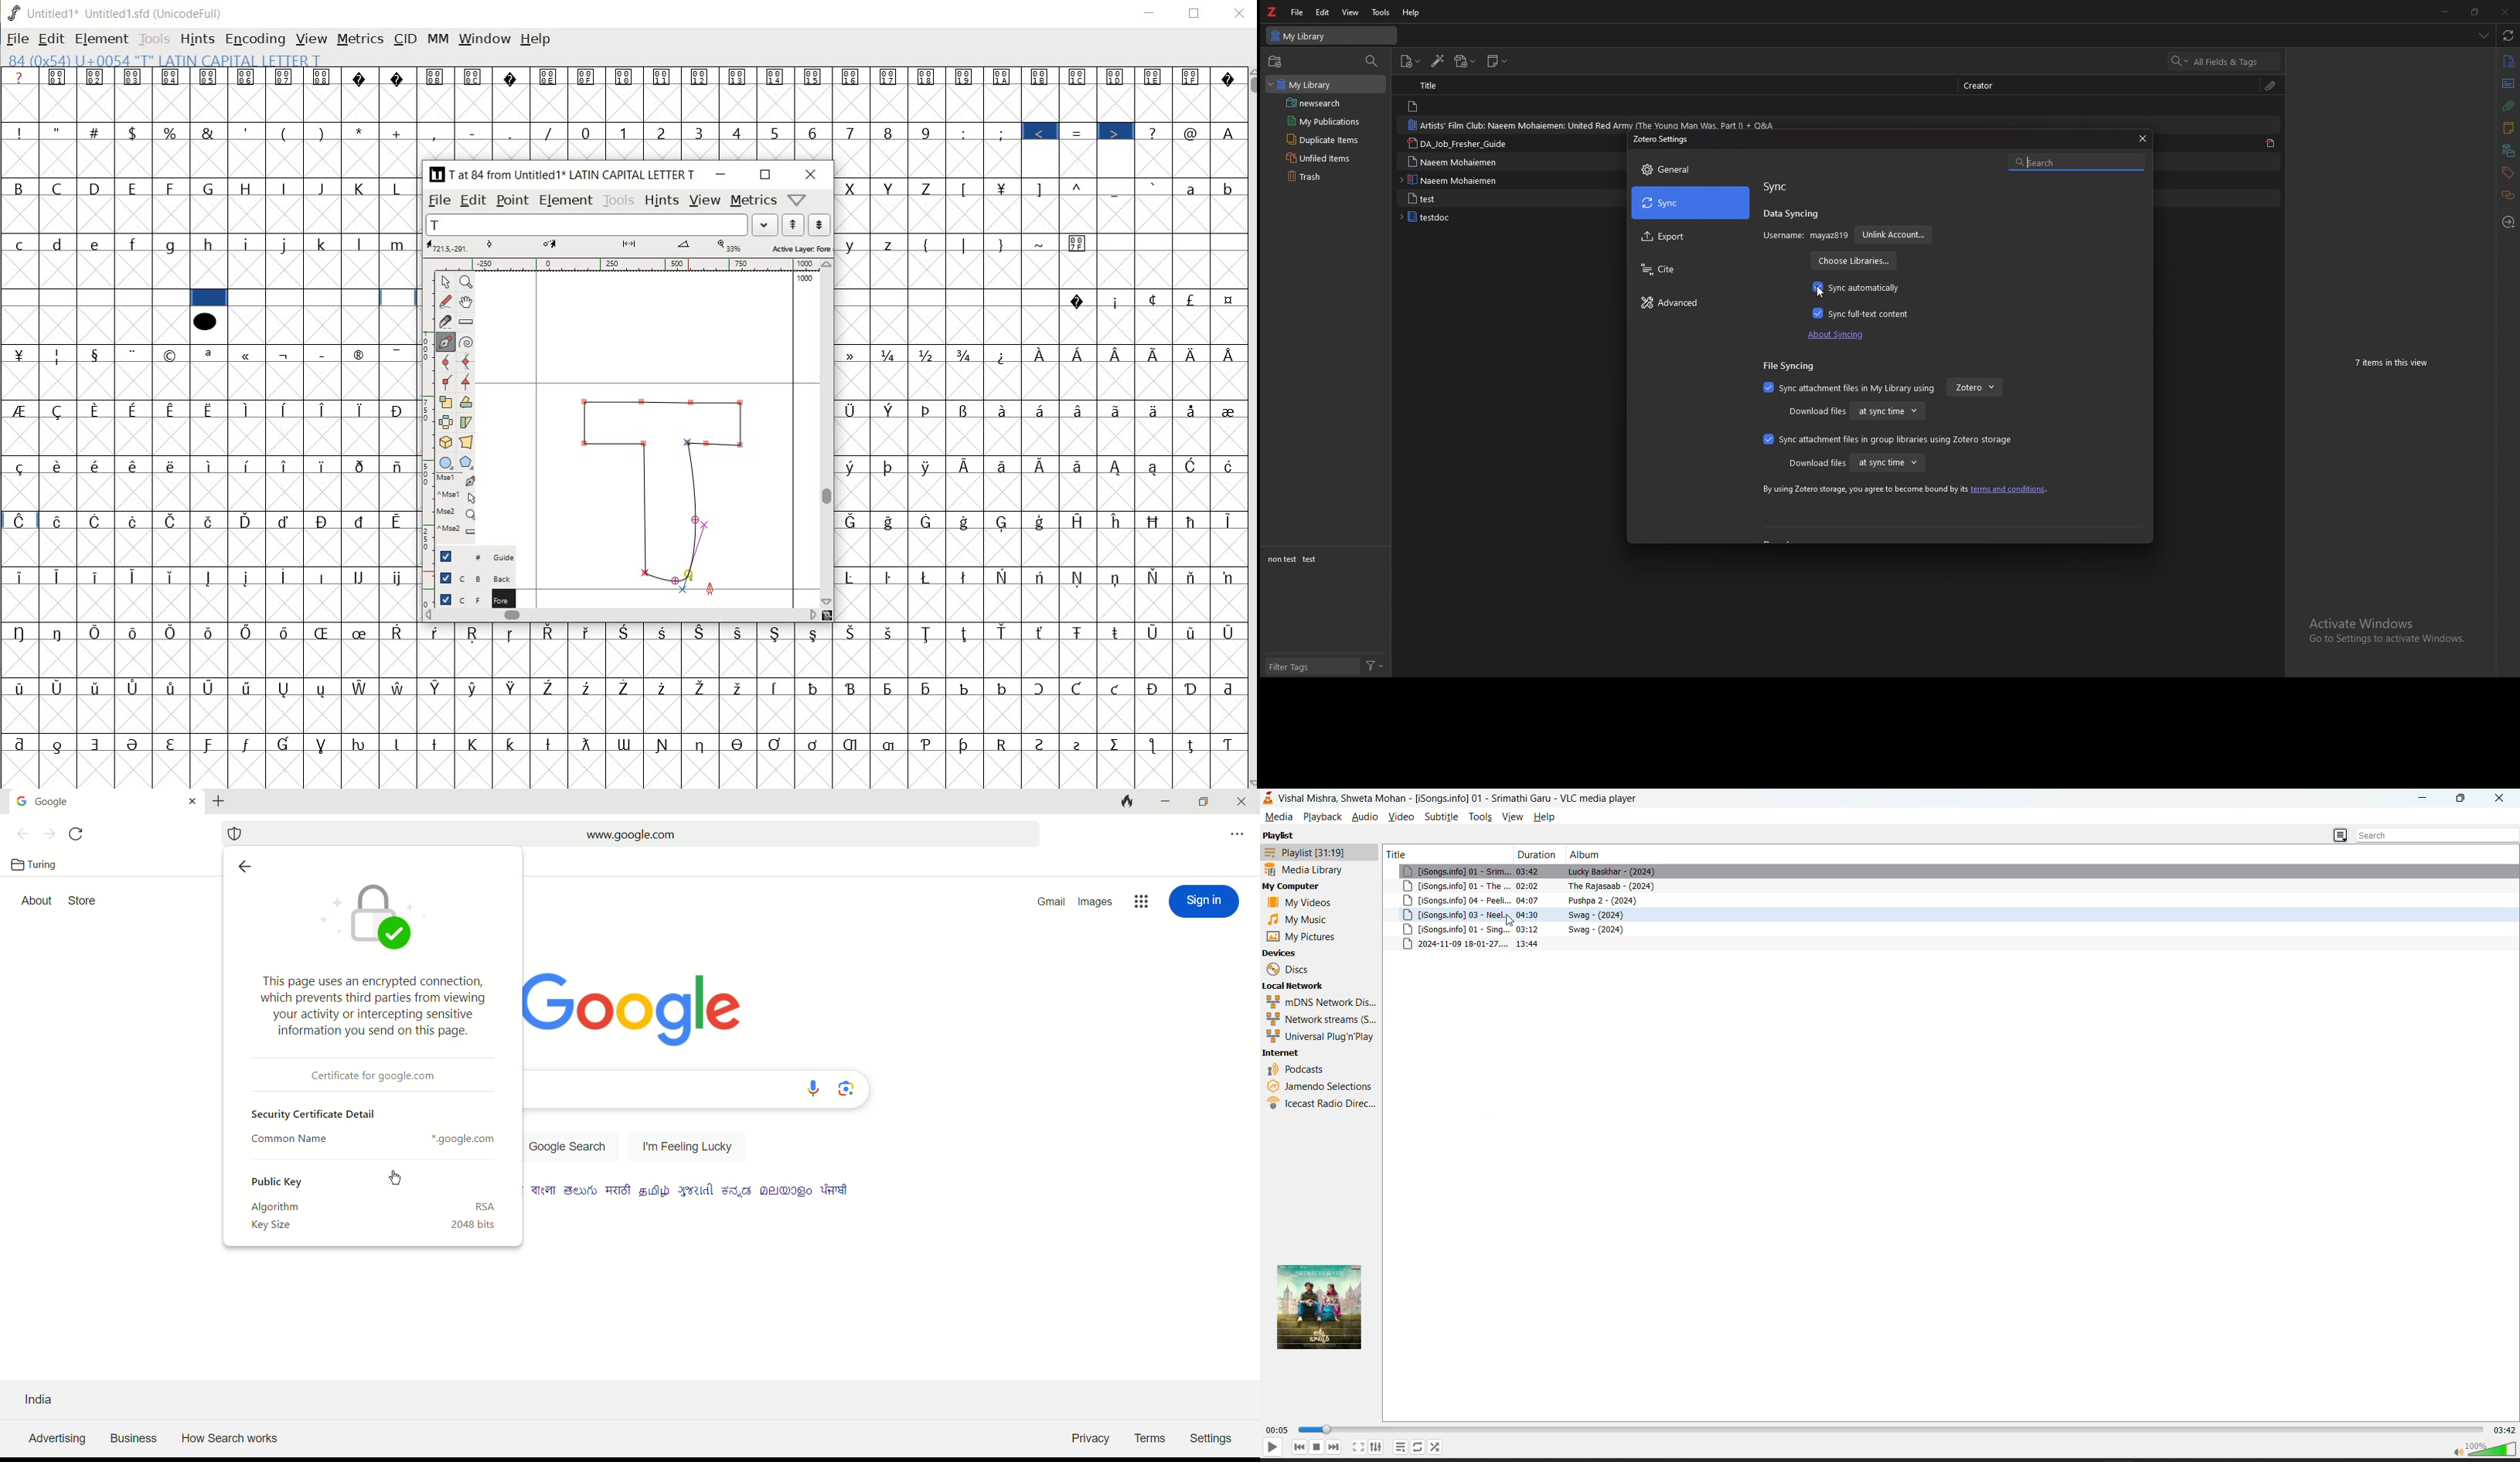  What do you see at coordinates (1272, 12) in the screenshot?
I see `zotero` at bounding box center [1272, 12].